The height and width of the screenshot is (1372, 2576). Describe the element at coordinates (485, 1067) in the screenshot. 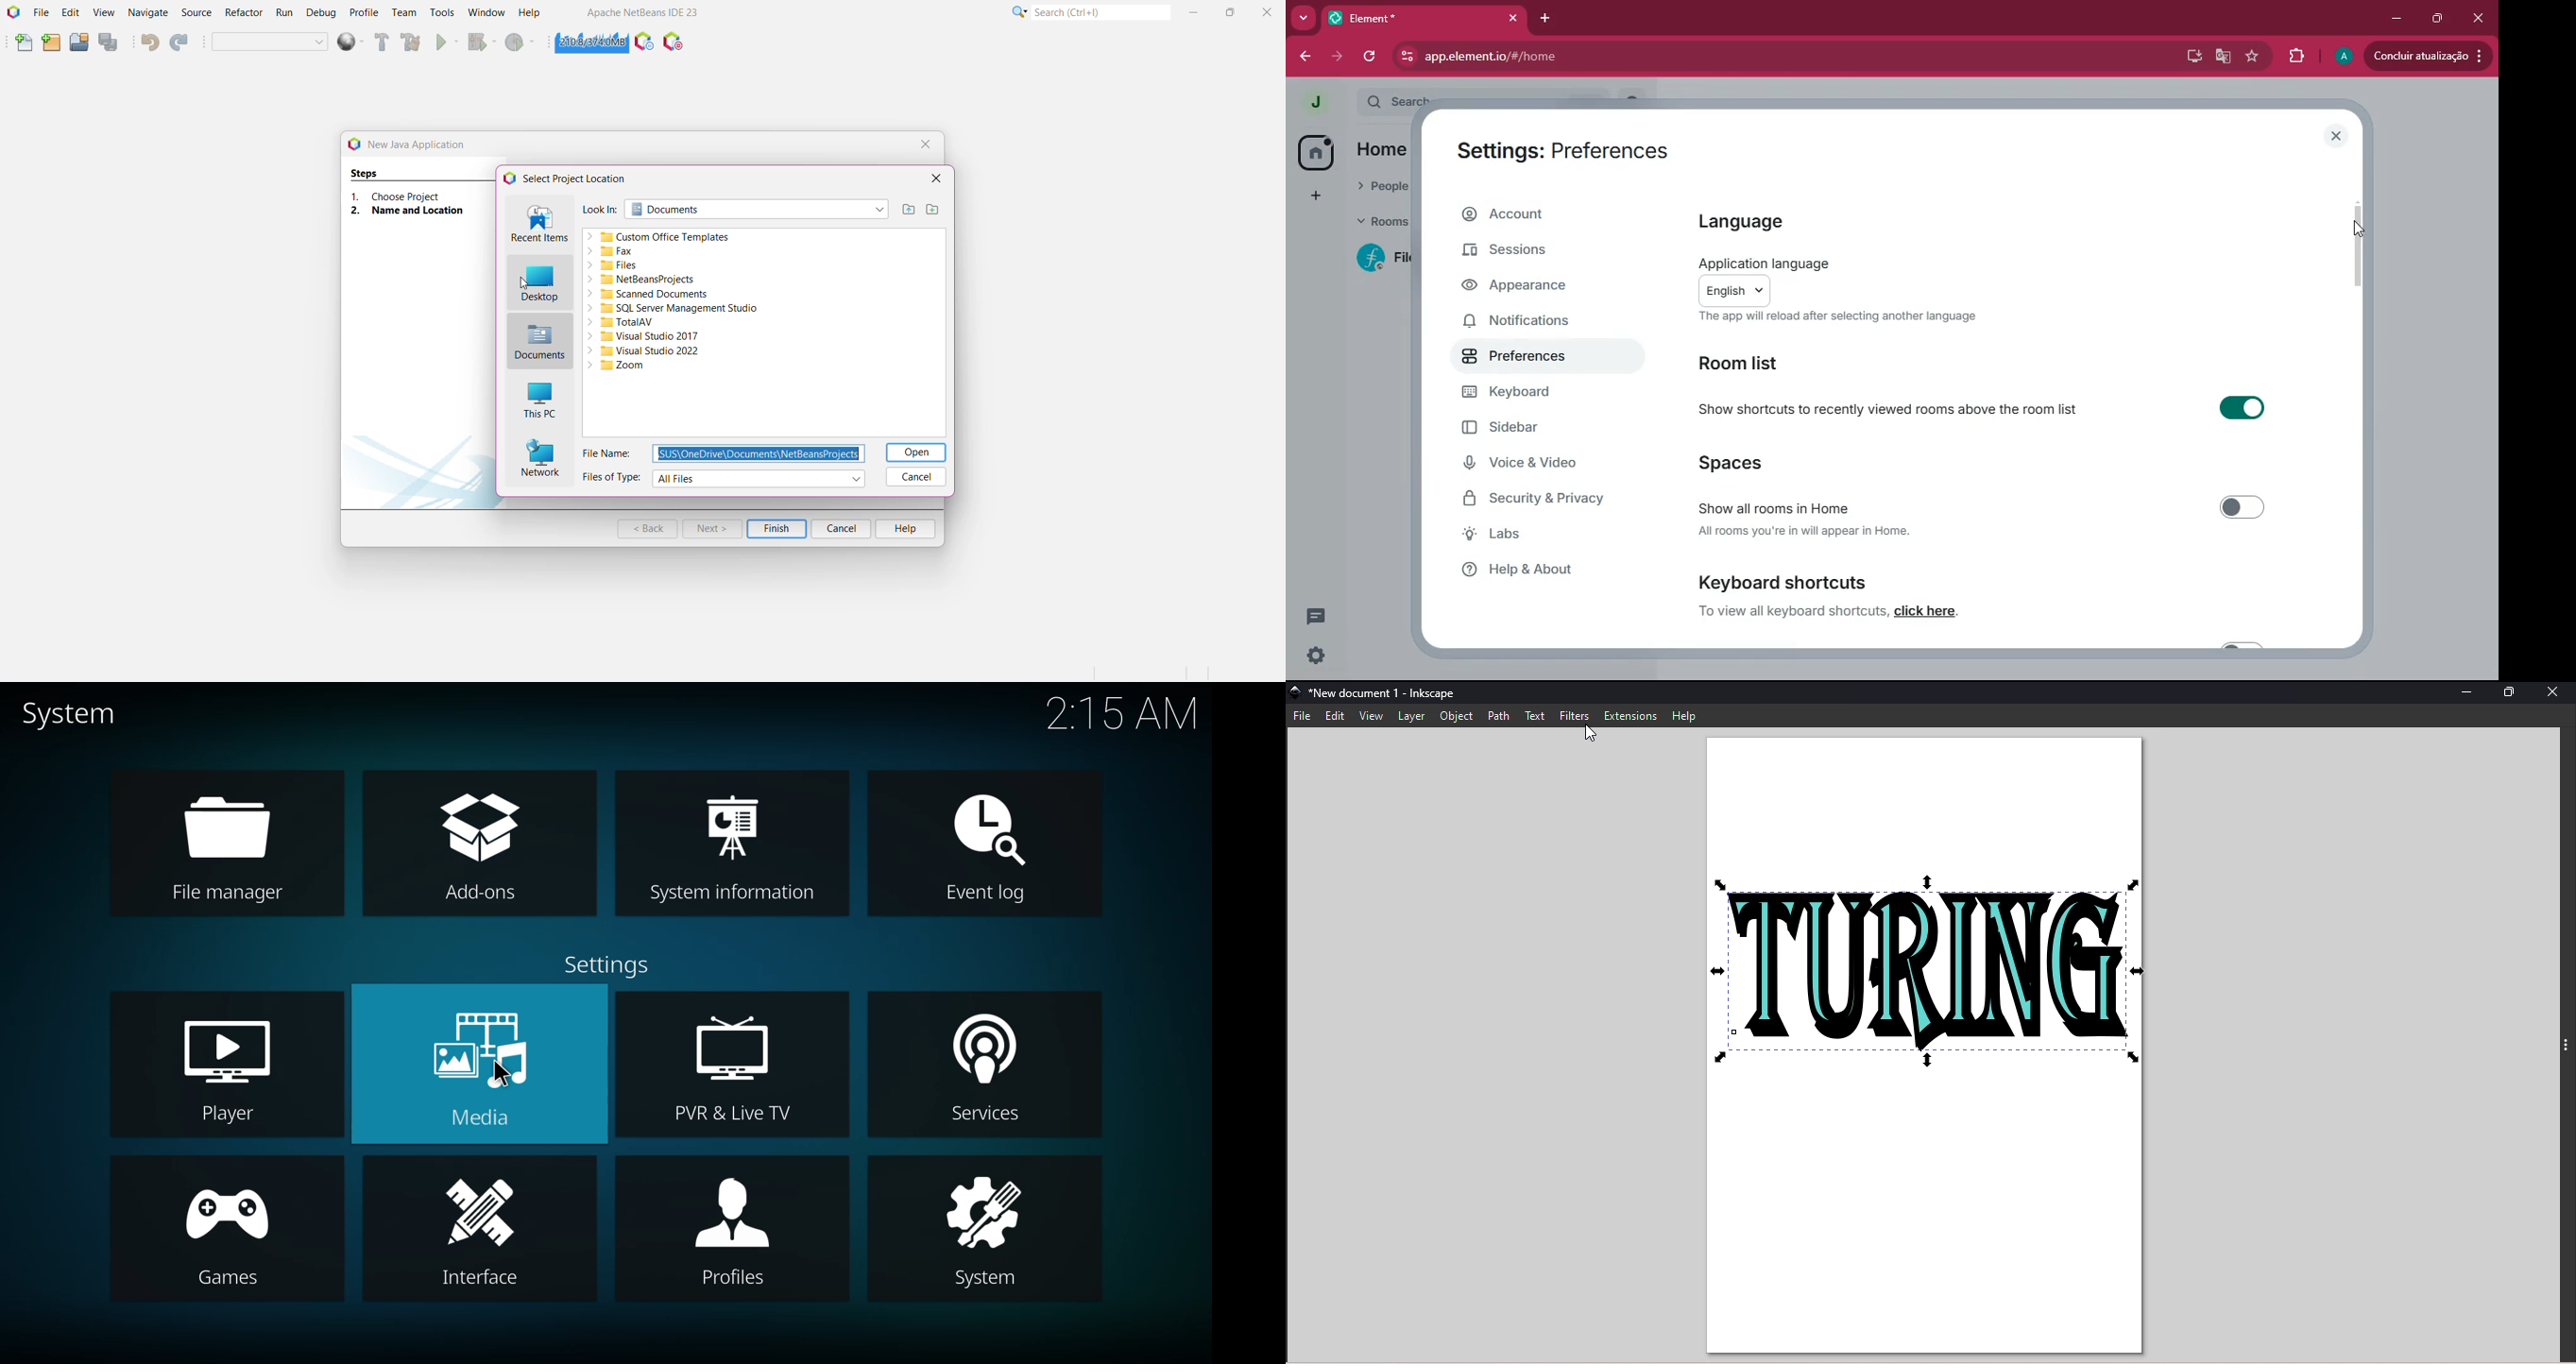

I see `media` at that location.